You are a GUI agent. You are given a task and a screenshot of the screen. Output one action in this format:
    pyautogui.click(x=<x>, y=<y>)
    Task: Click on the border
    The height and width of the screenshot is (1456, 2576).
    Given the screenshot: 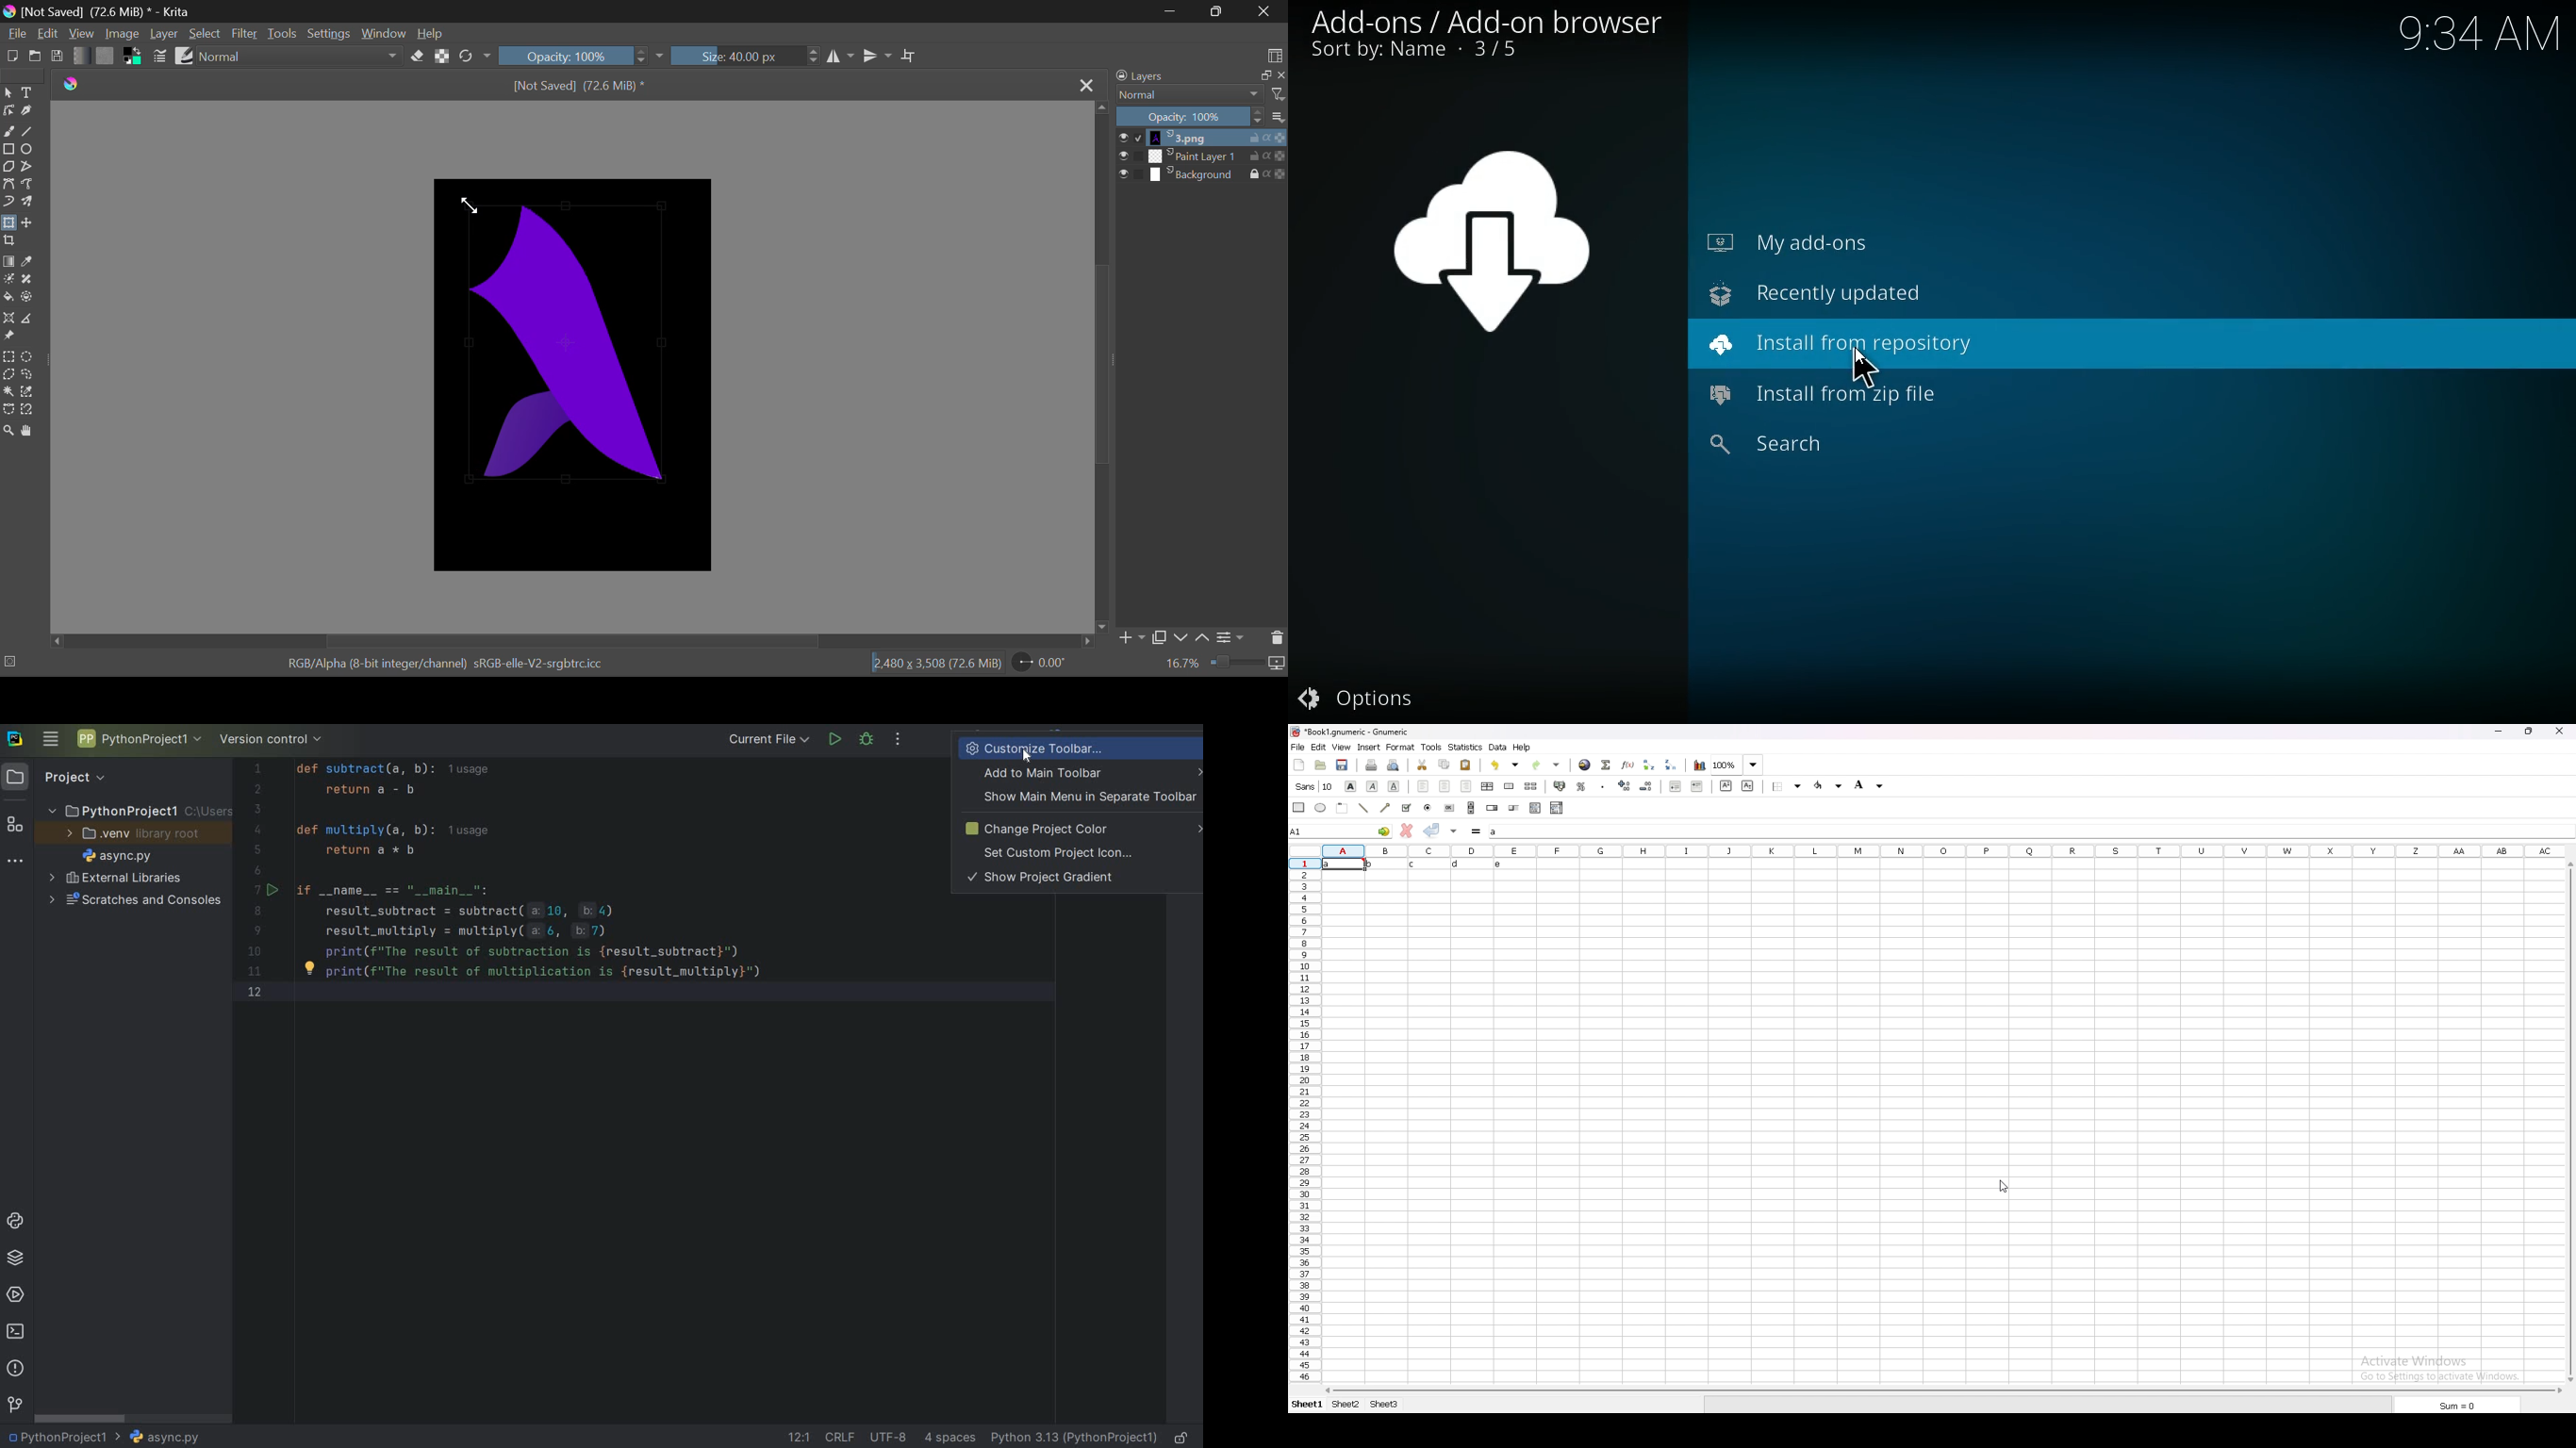 What is the action you would take?
    pyautogui.click(x=1787, y=786)
    